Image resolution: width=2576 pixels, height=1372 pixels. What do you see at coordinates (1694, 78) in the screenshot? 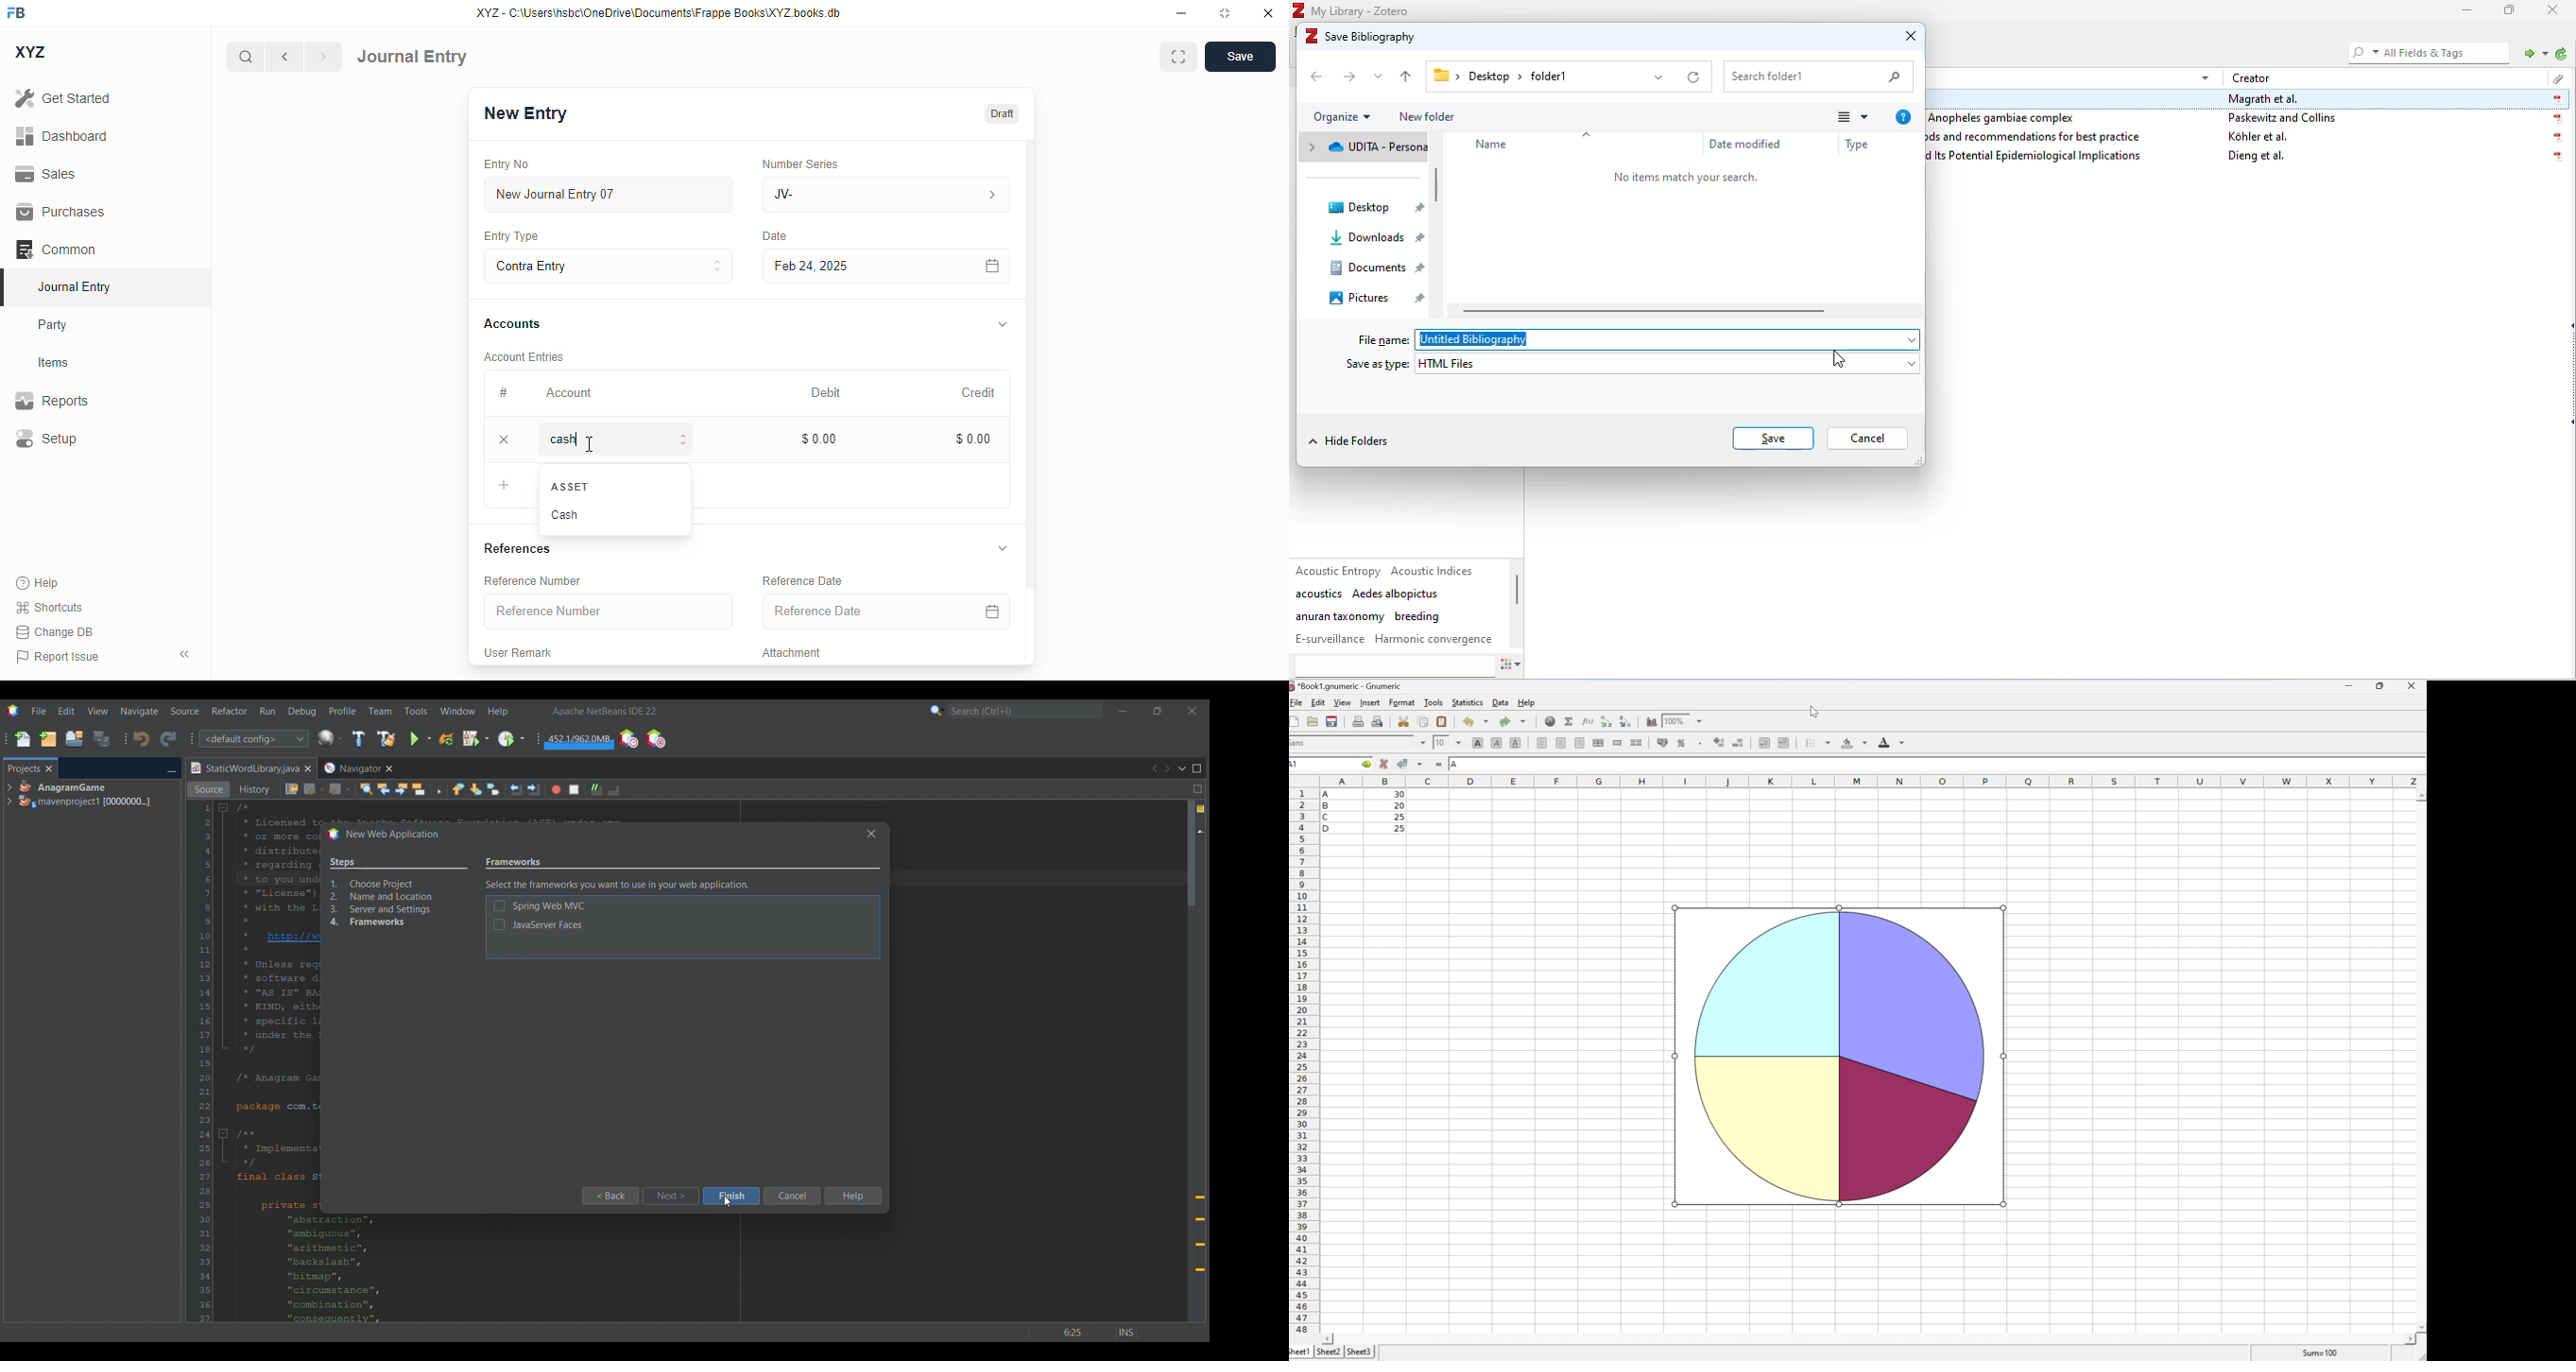
I see `refresh` at bounding box center [1694, 78].